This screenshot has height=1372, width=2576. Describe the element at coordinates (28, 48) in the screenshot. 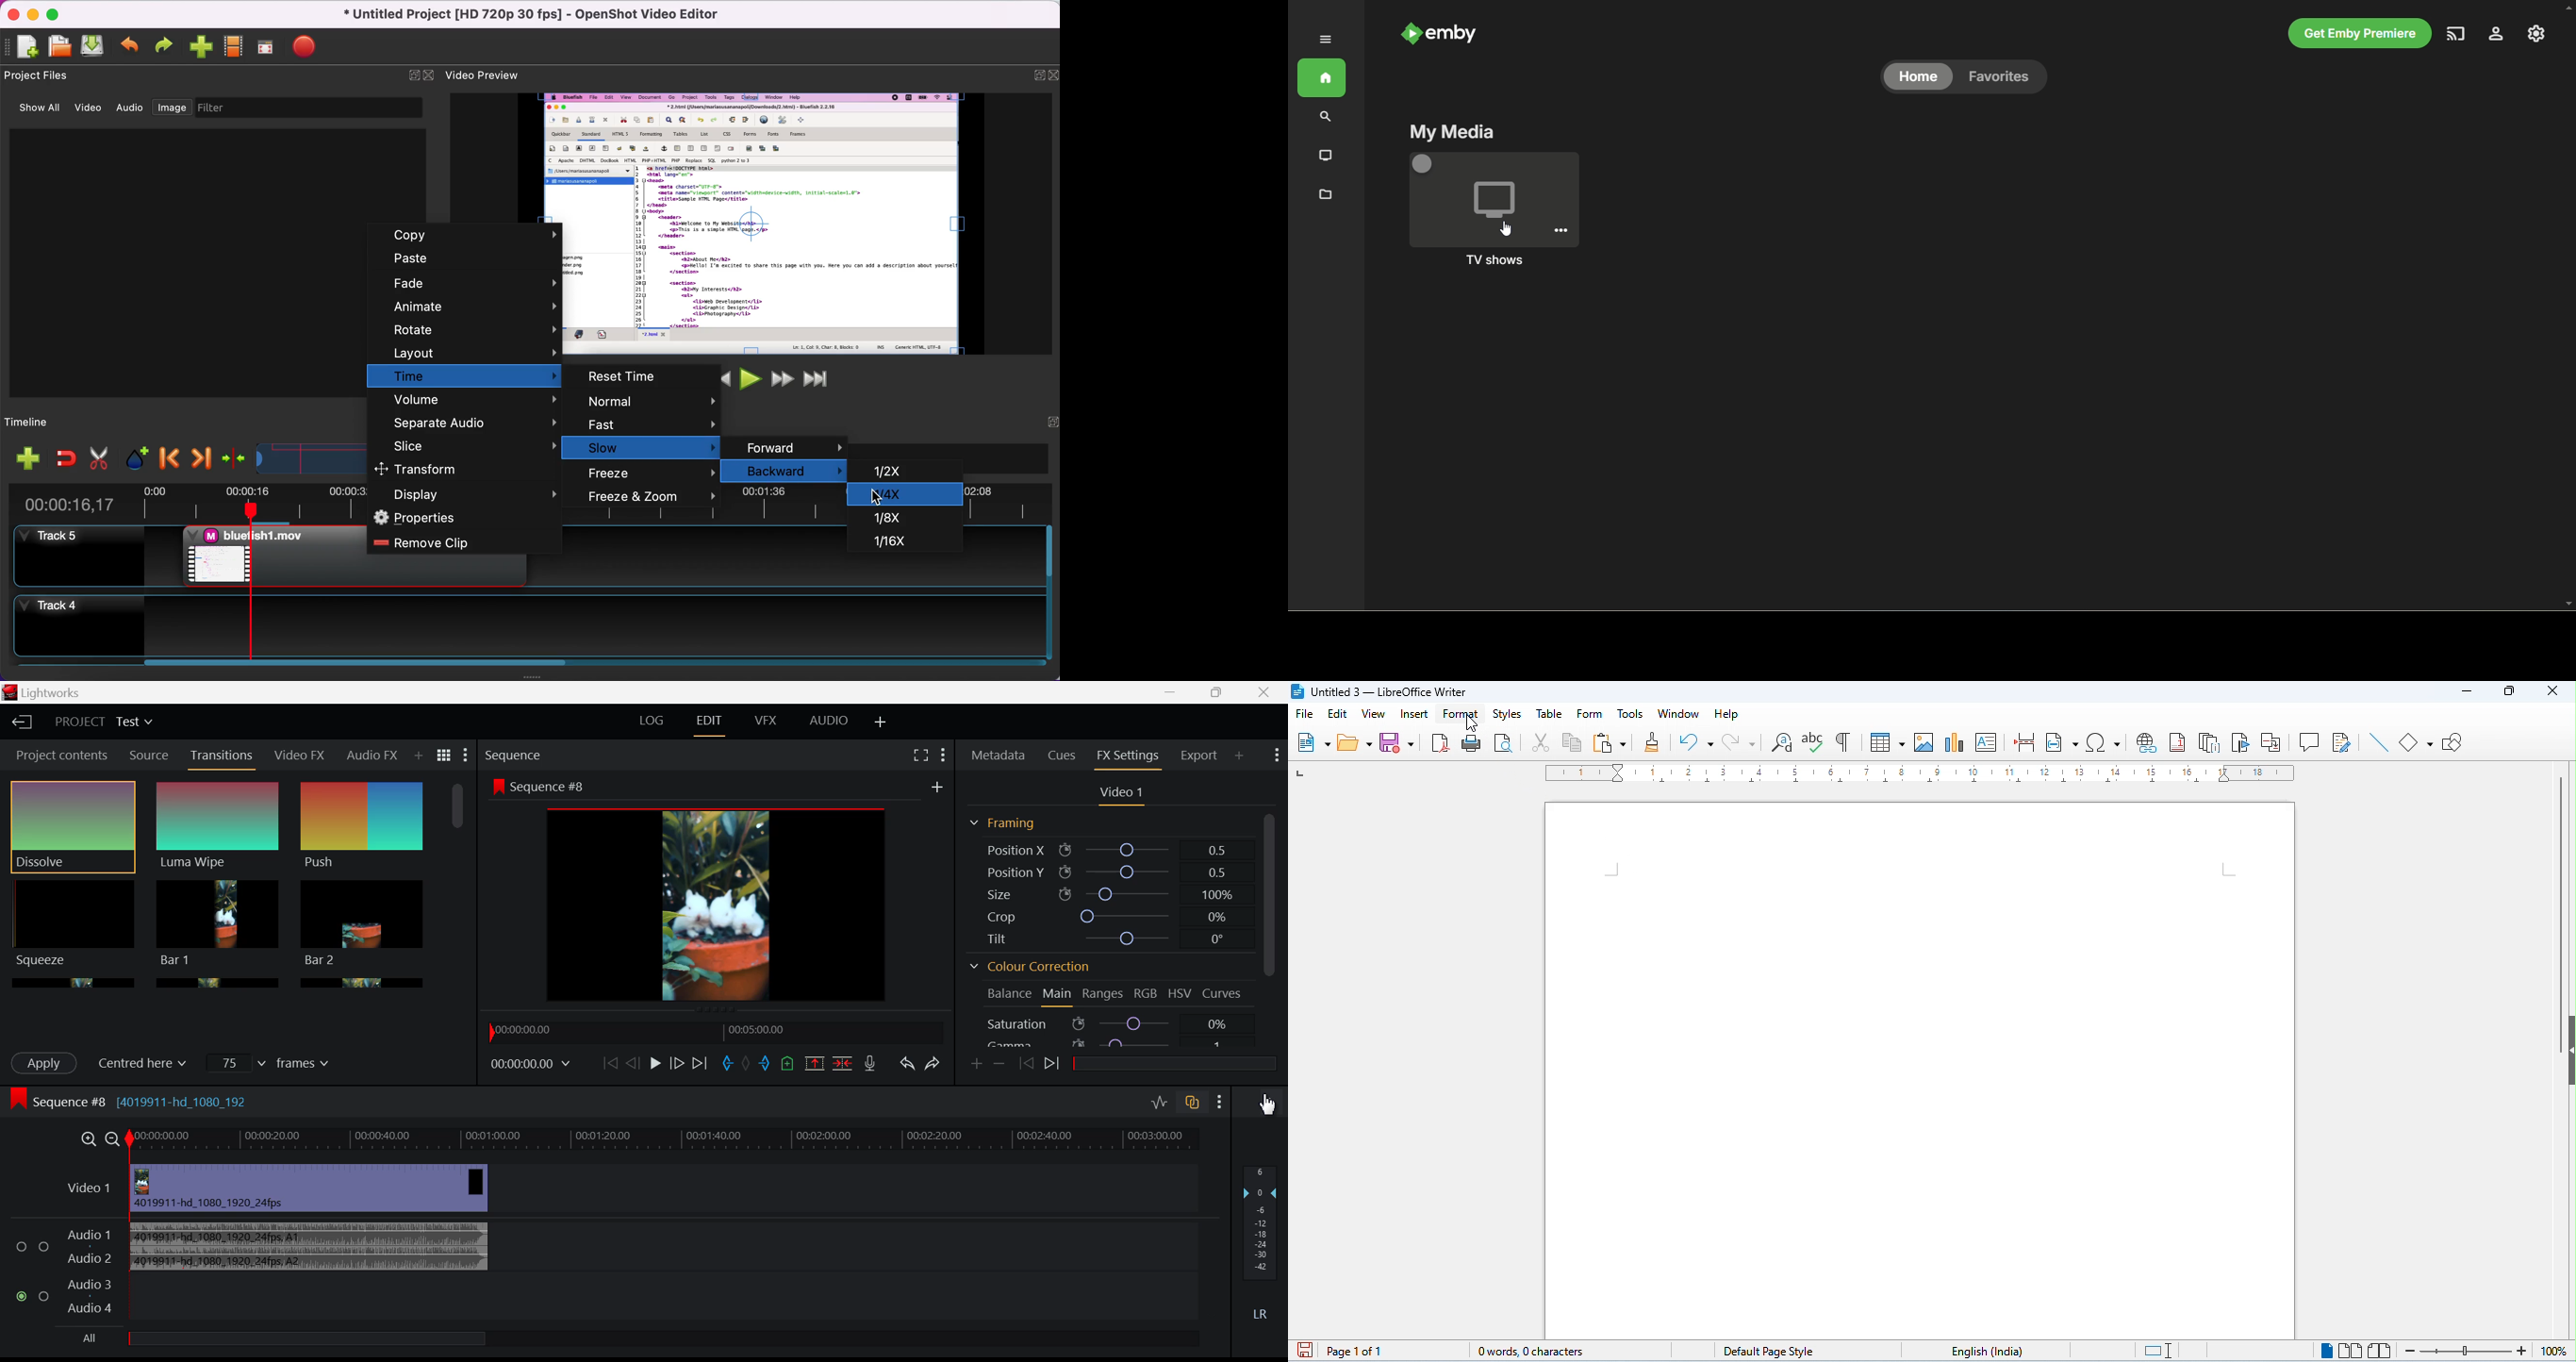

I see `new project` at that location.